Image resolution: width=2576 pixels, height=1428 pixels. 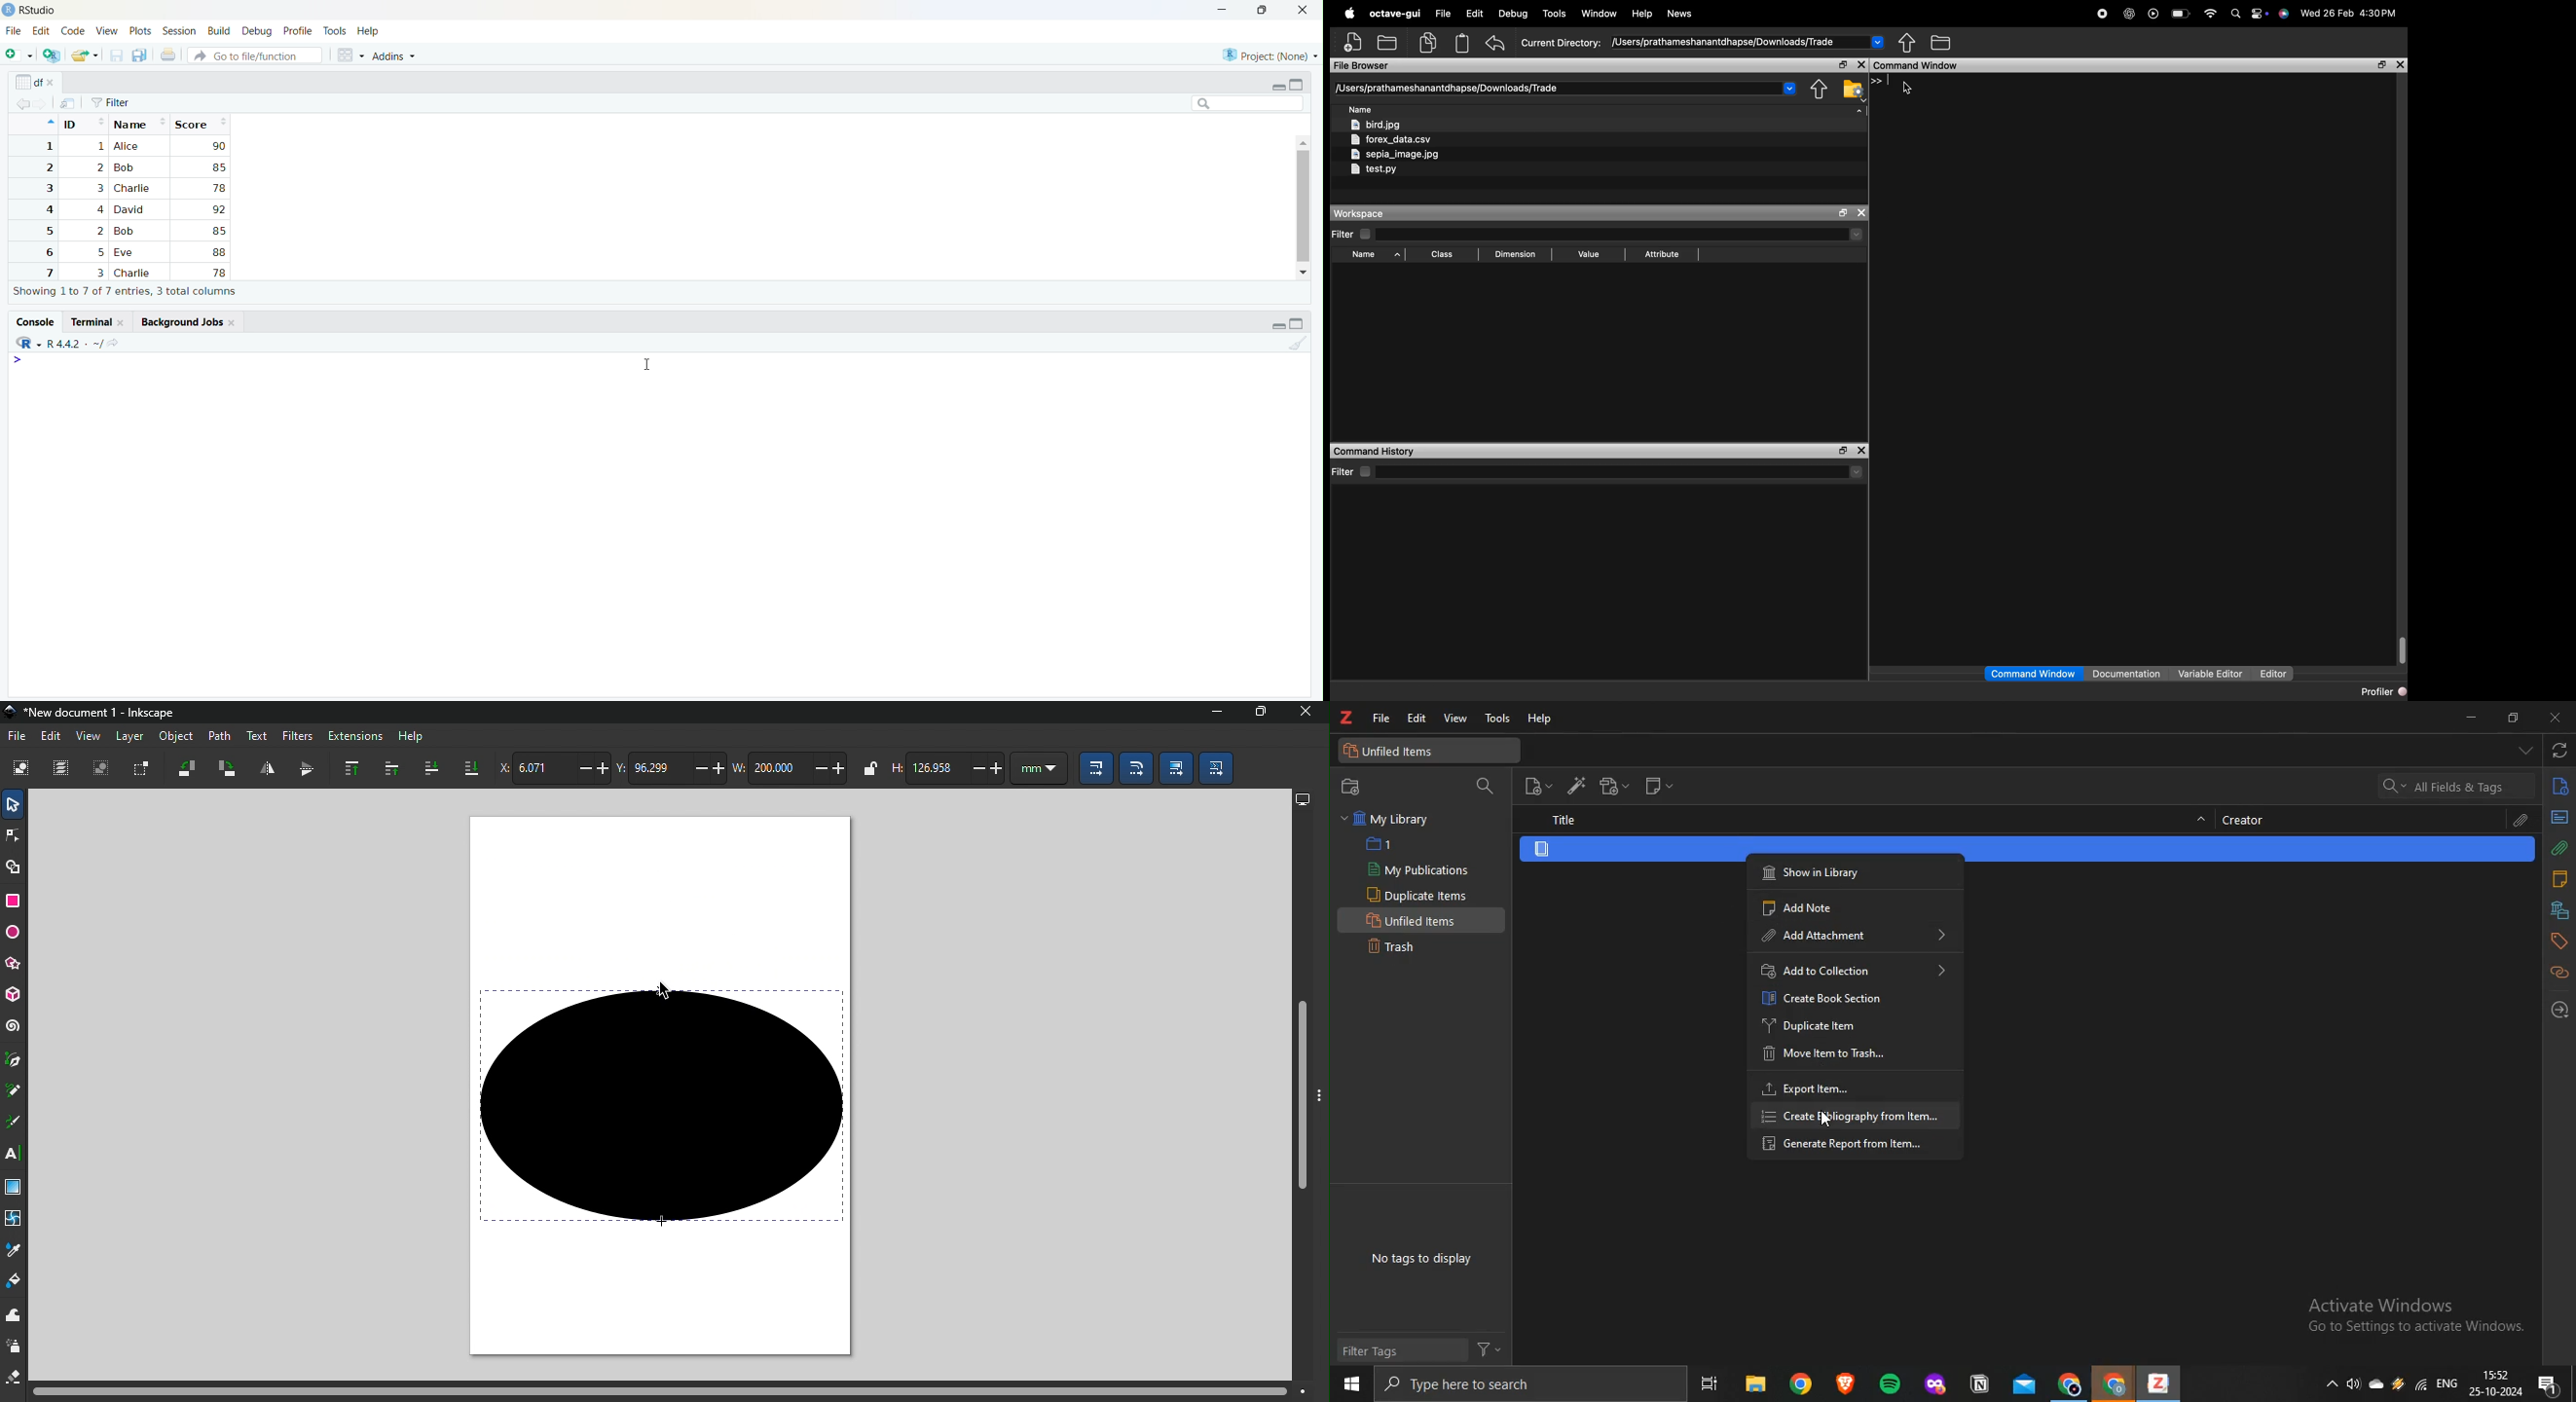 I want to click on brave, so click(x=1844, y=1383).